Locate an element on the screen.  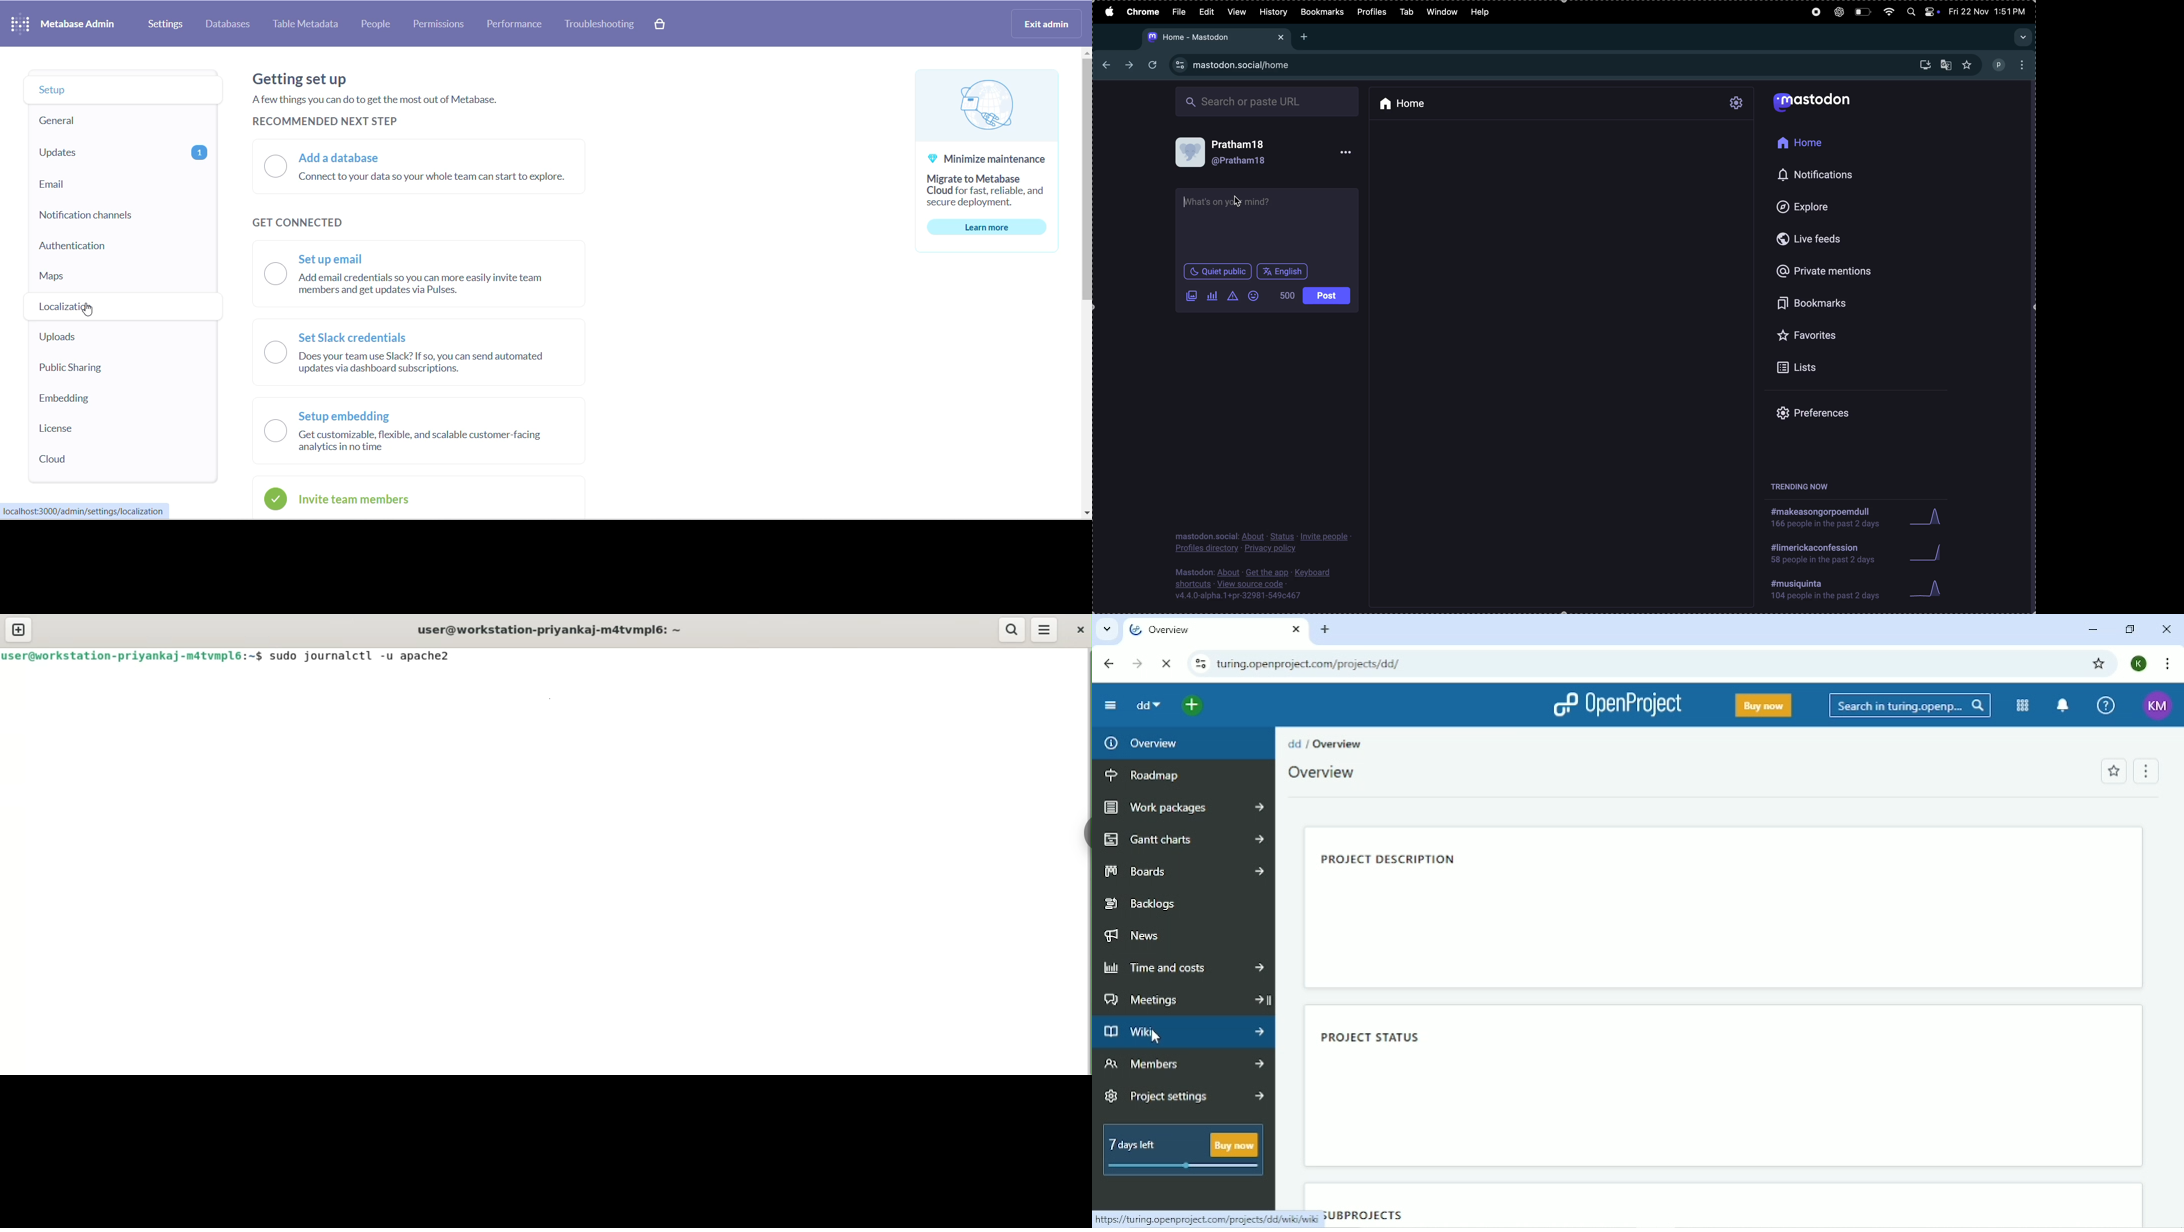
Project description is located at coordinates (1390, 861).